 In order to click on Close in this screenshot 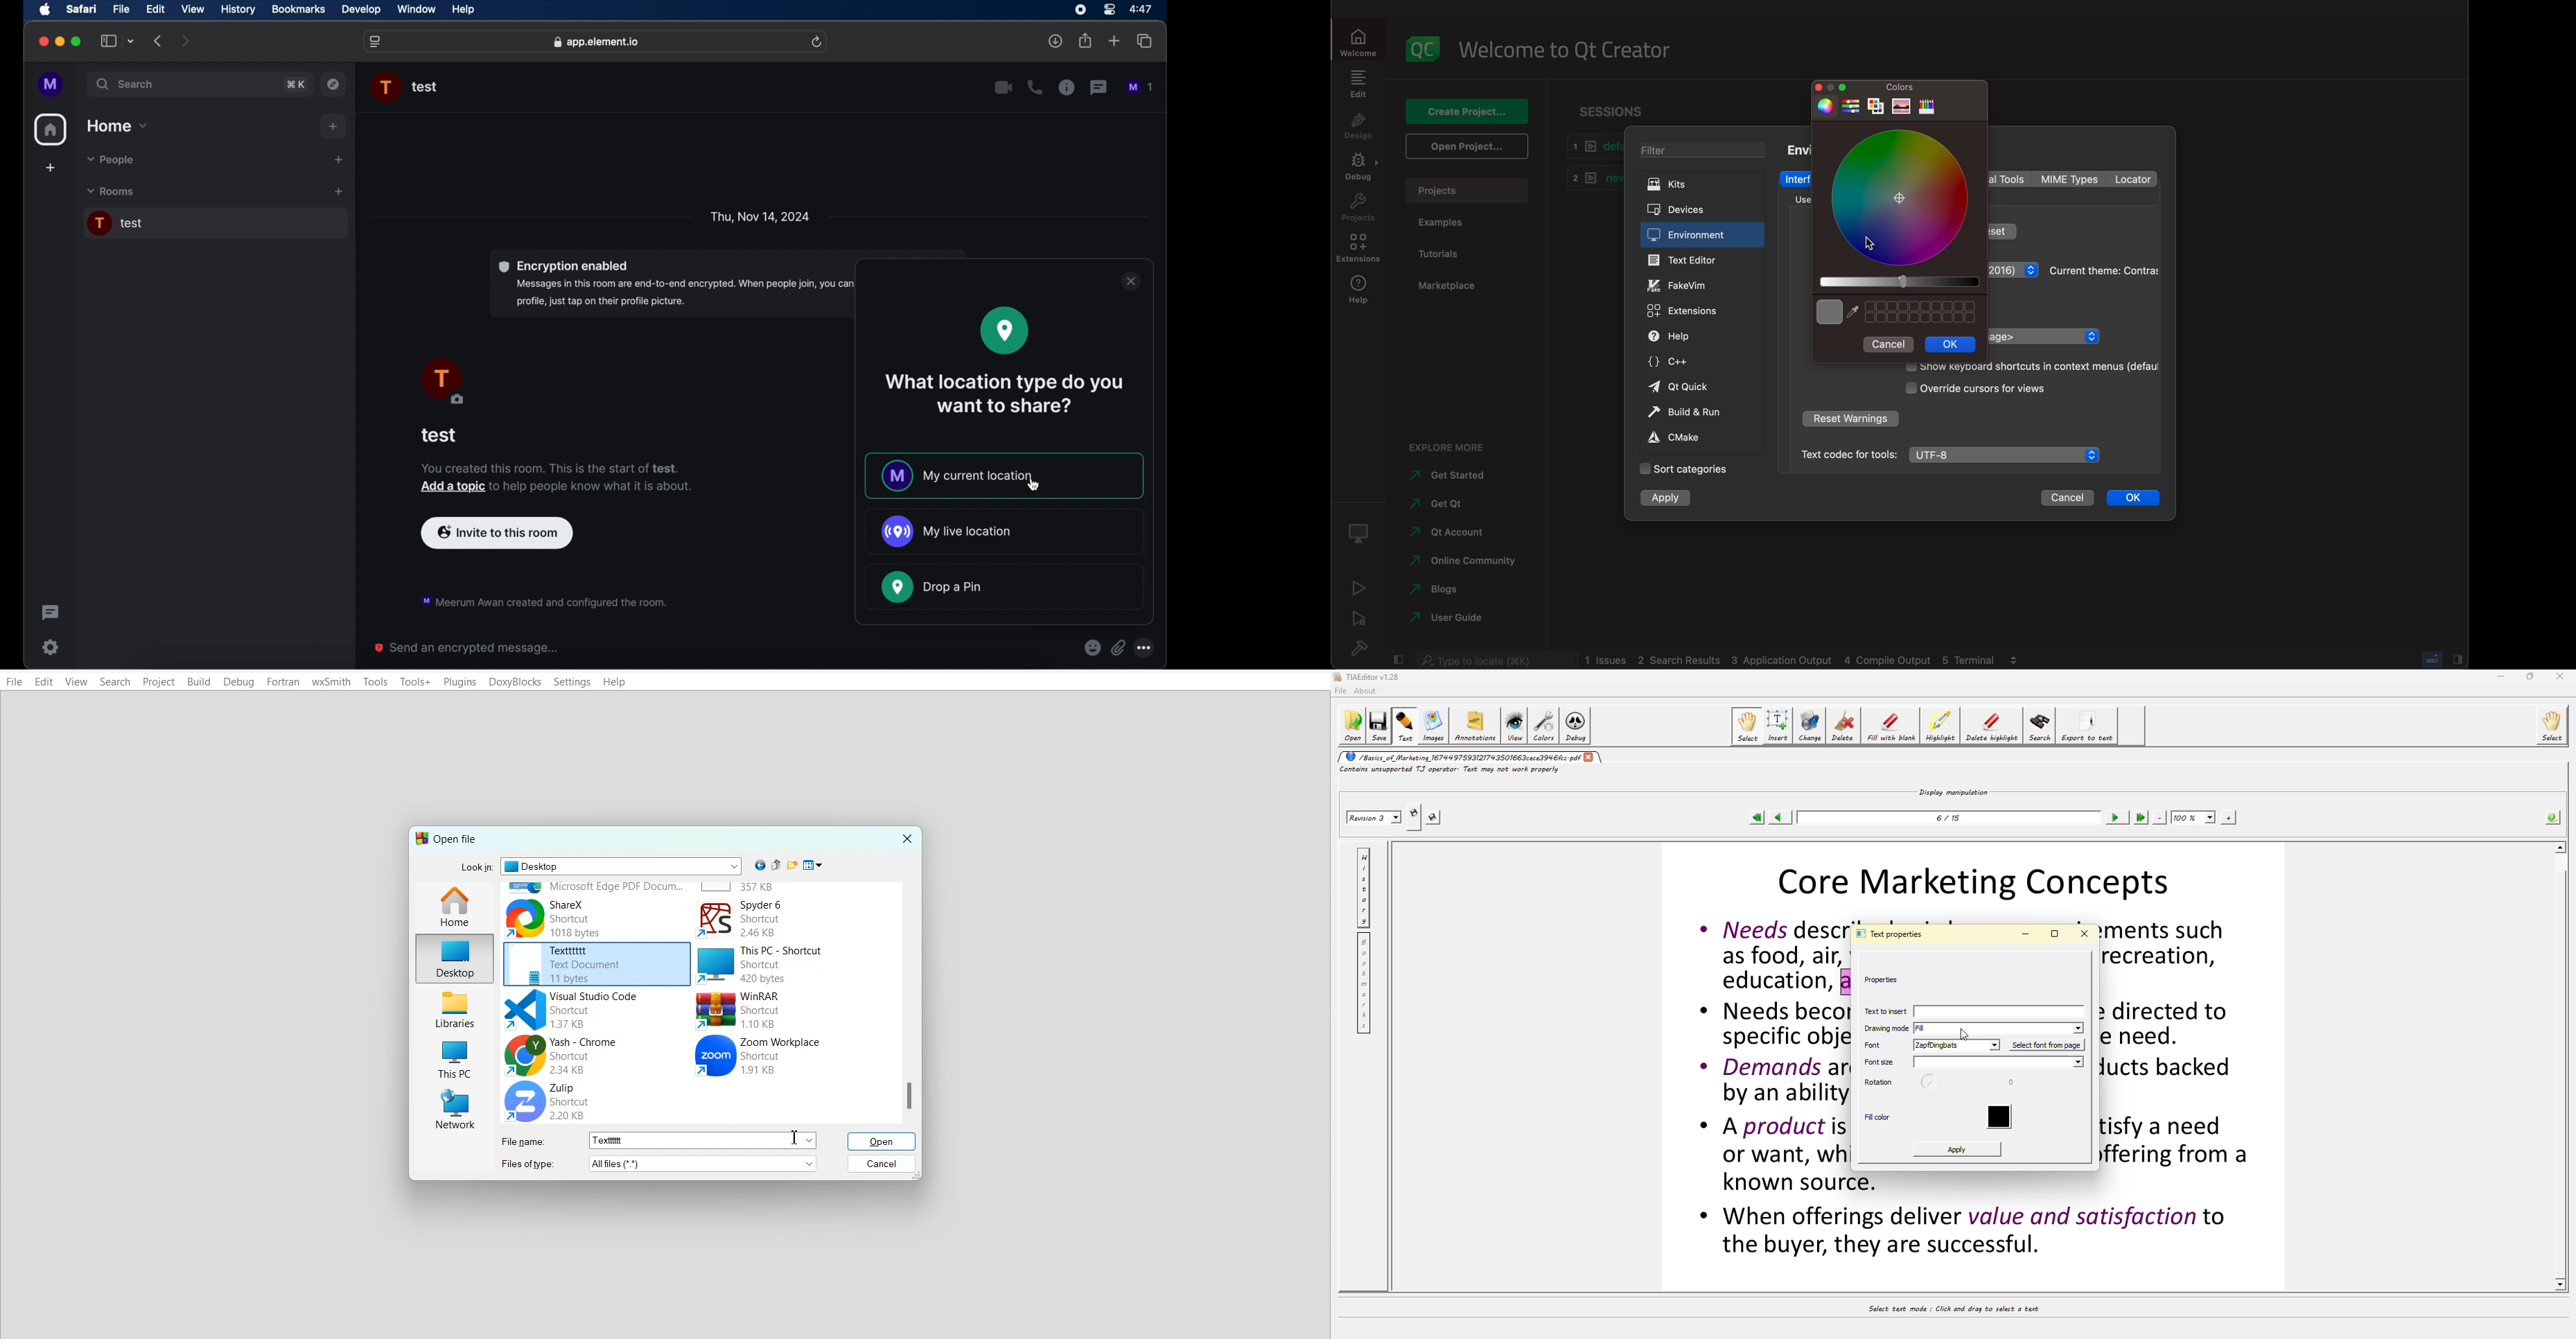, I will do `click(908, 837)`.